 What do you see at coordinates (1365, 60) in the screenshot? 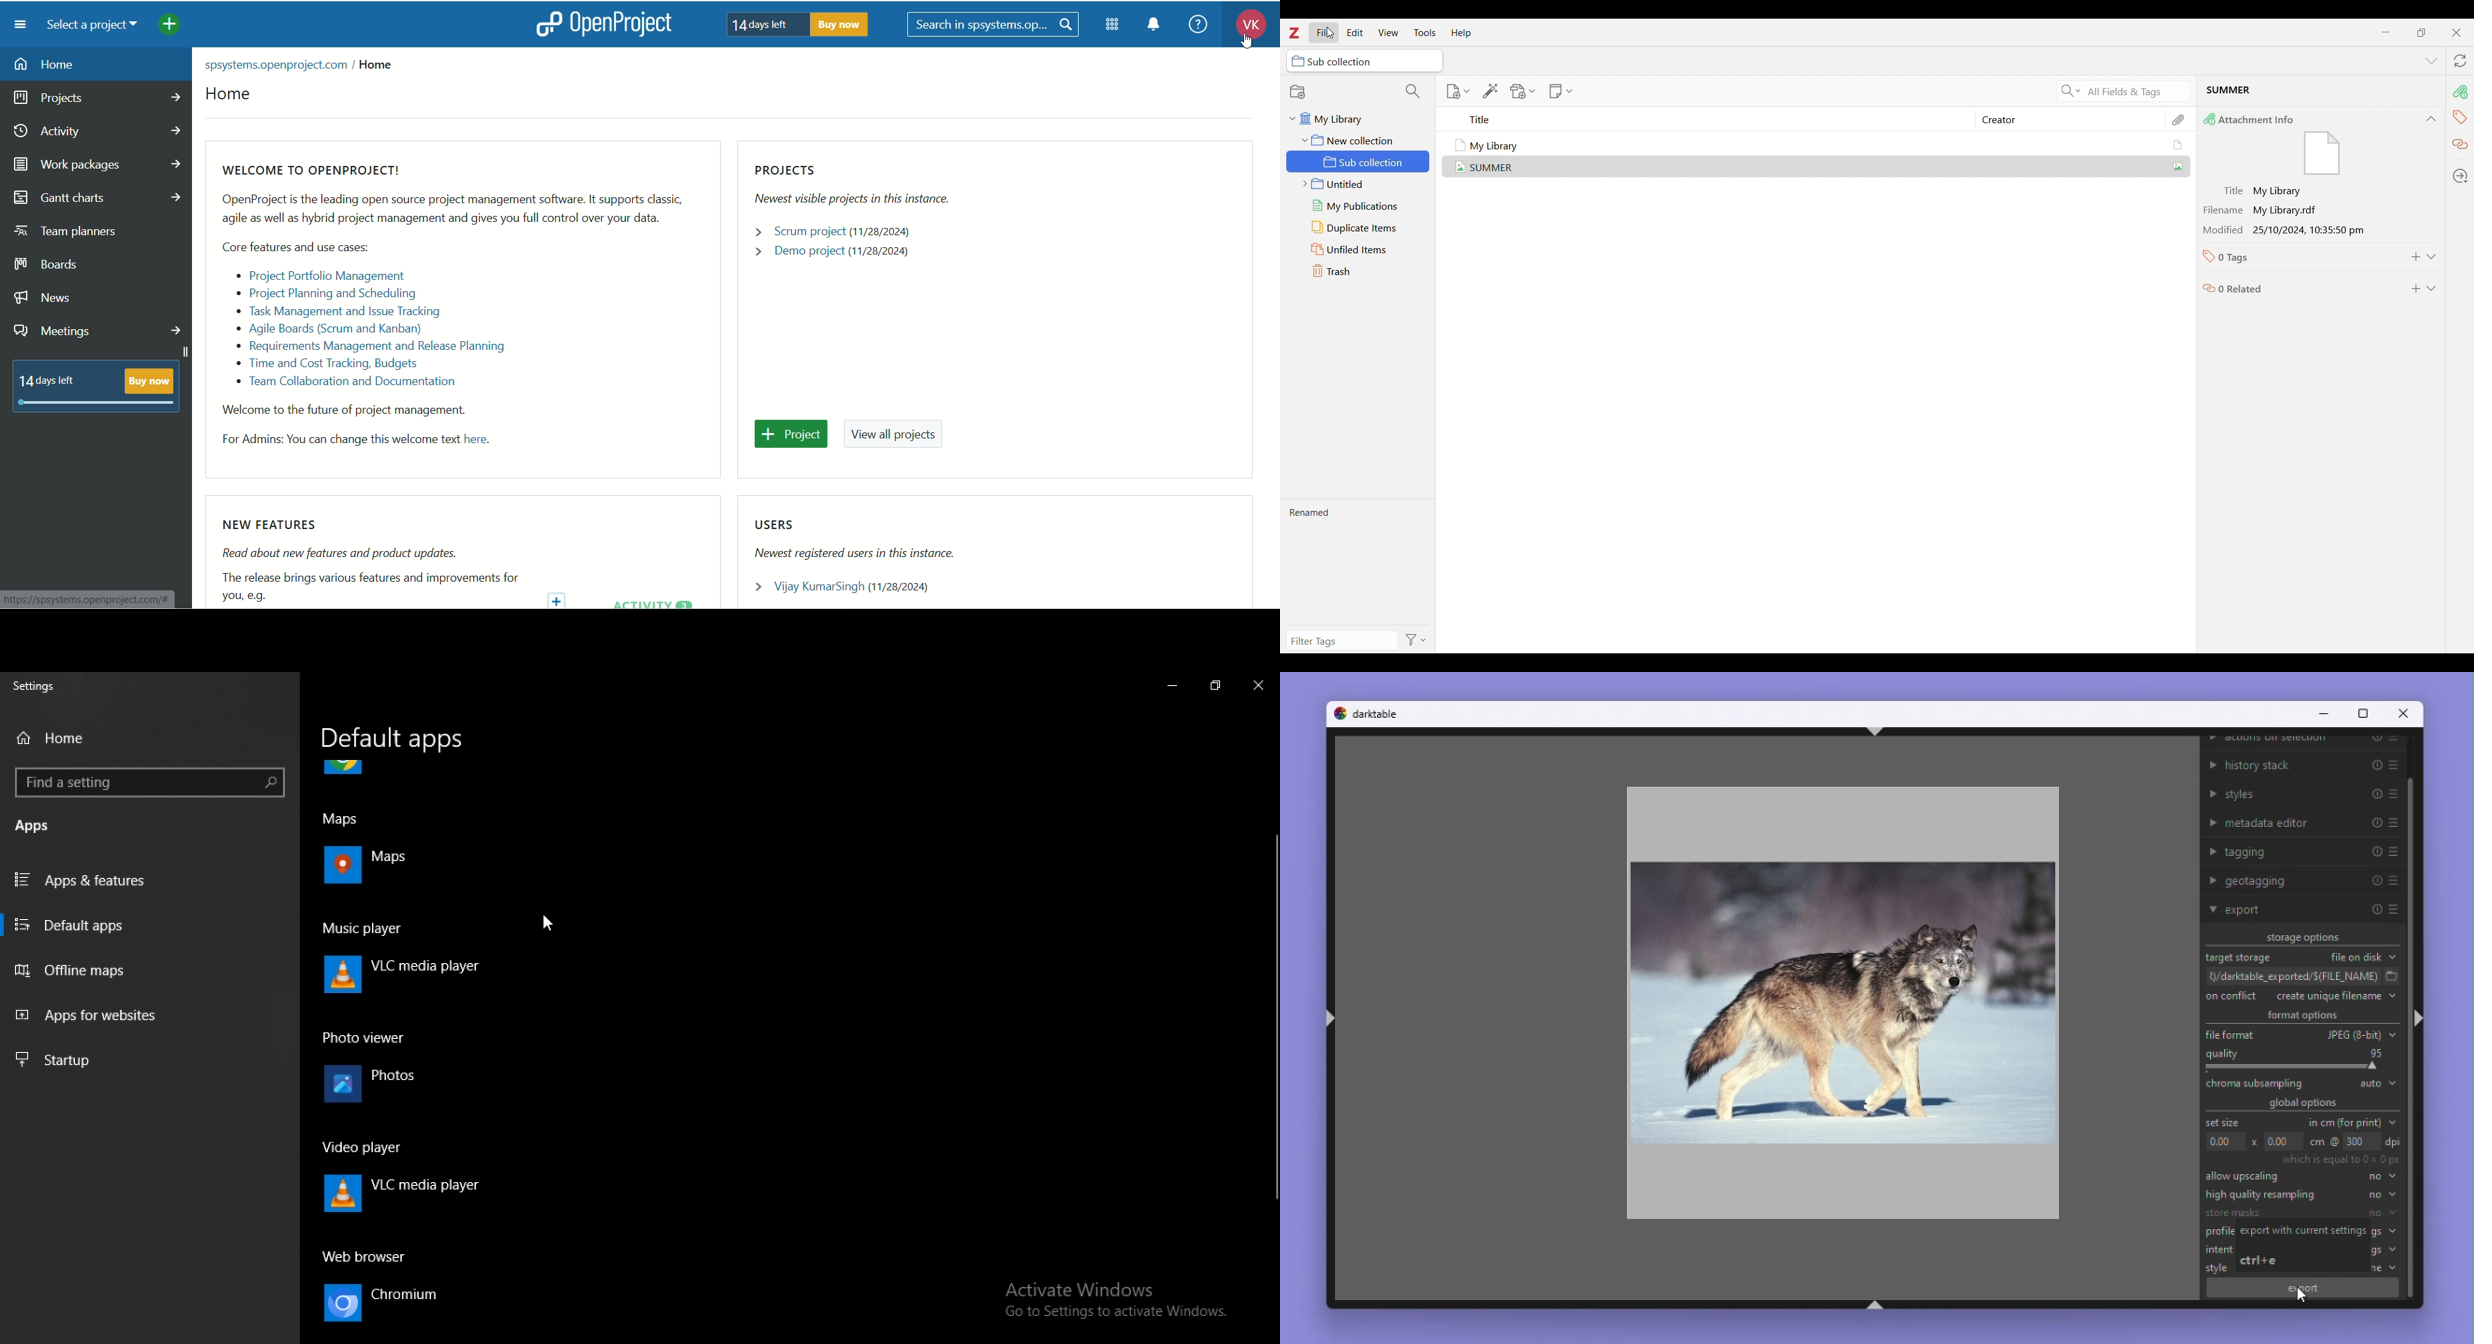
I see `sub selection` at bounding box center [1365, 60].